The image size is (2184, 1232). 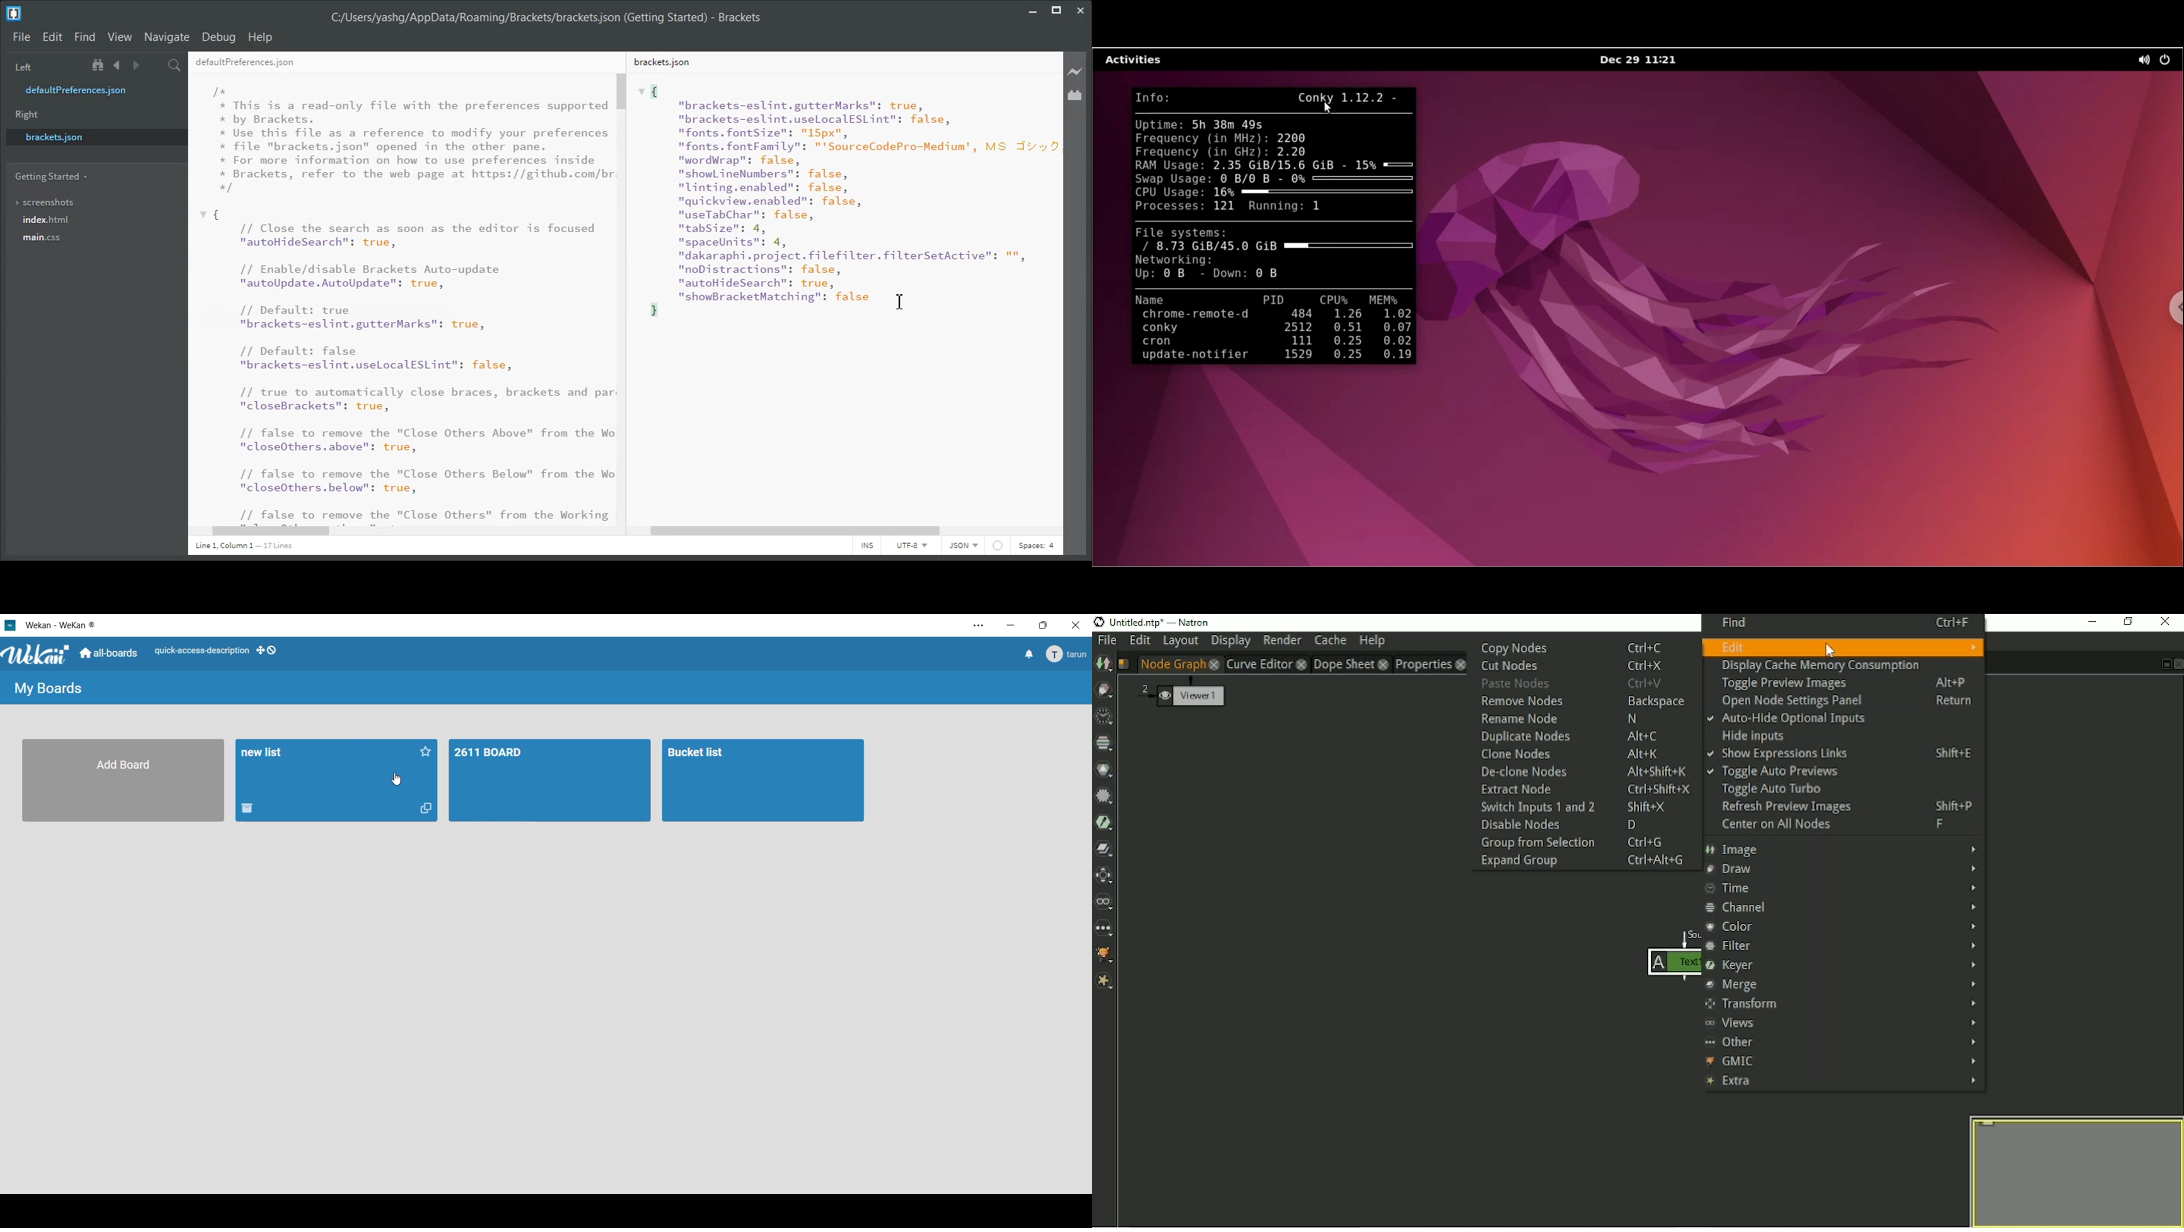 What do you see at coordinates (99, 65) in the screenshot?
I see `Show in the file tree` at bounding box center [99, 65].